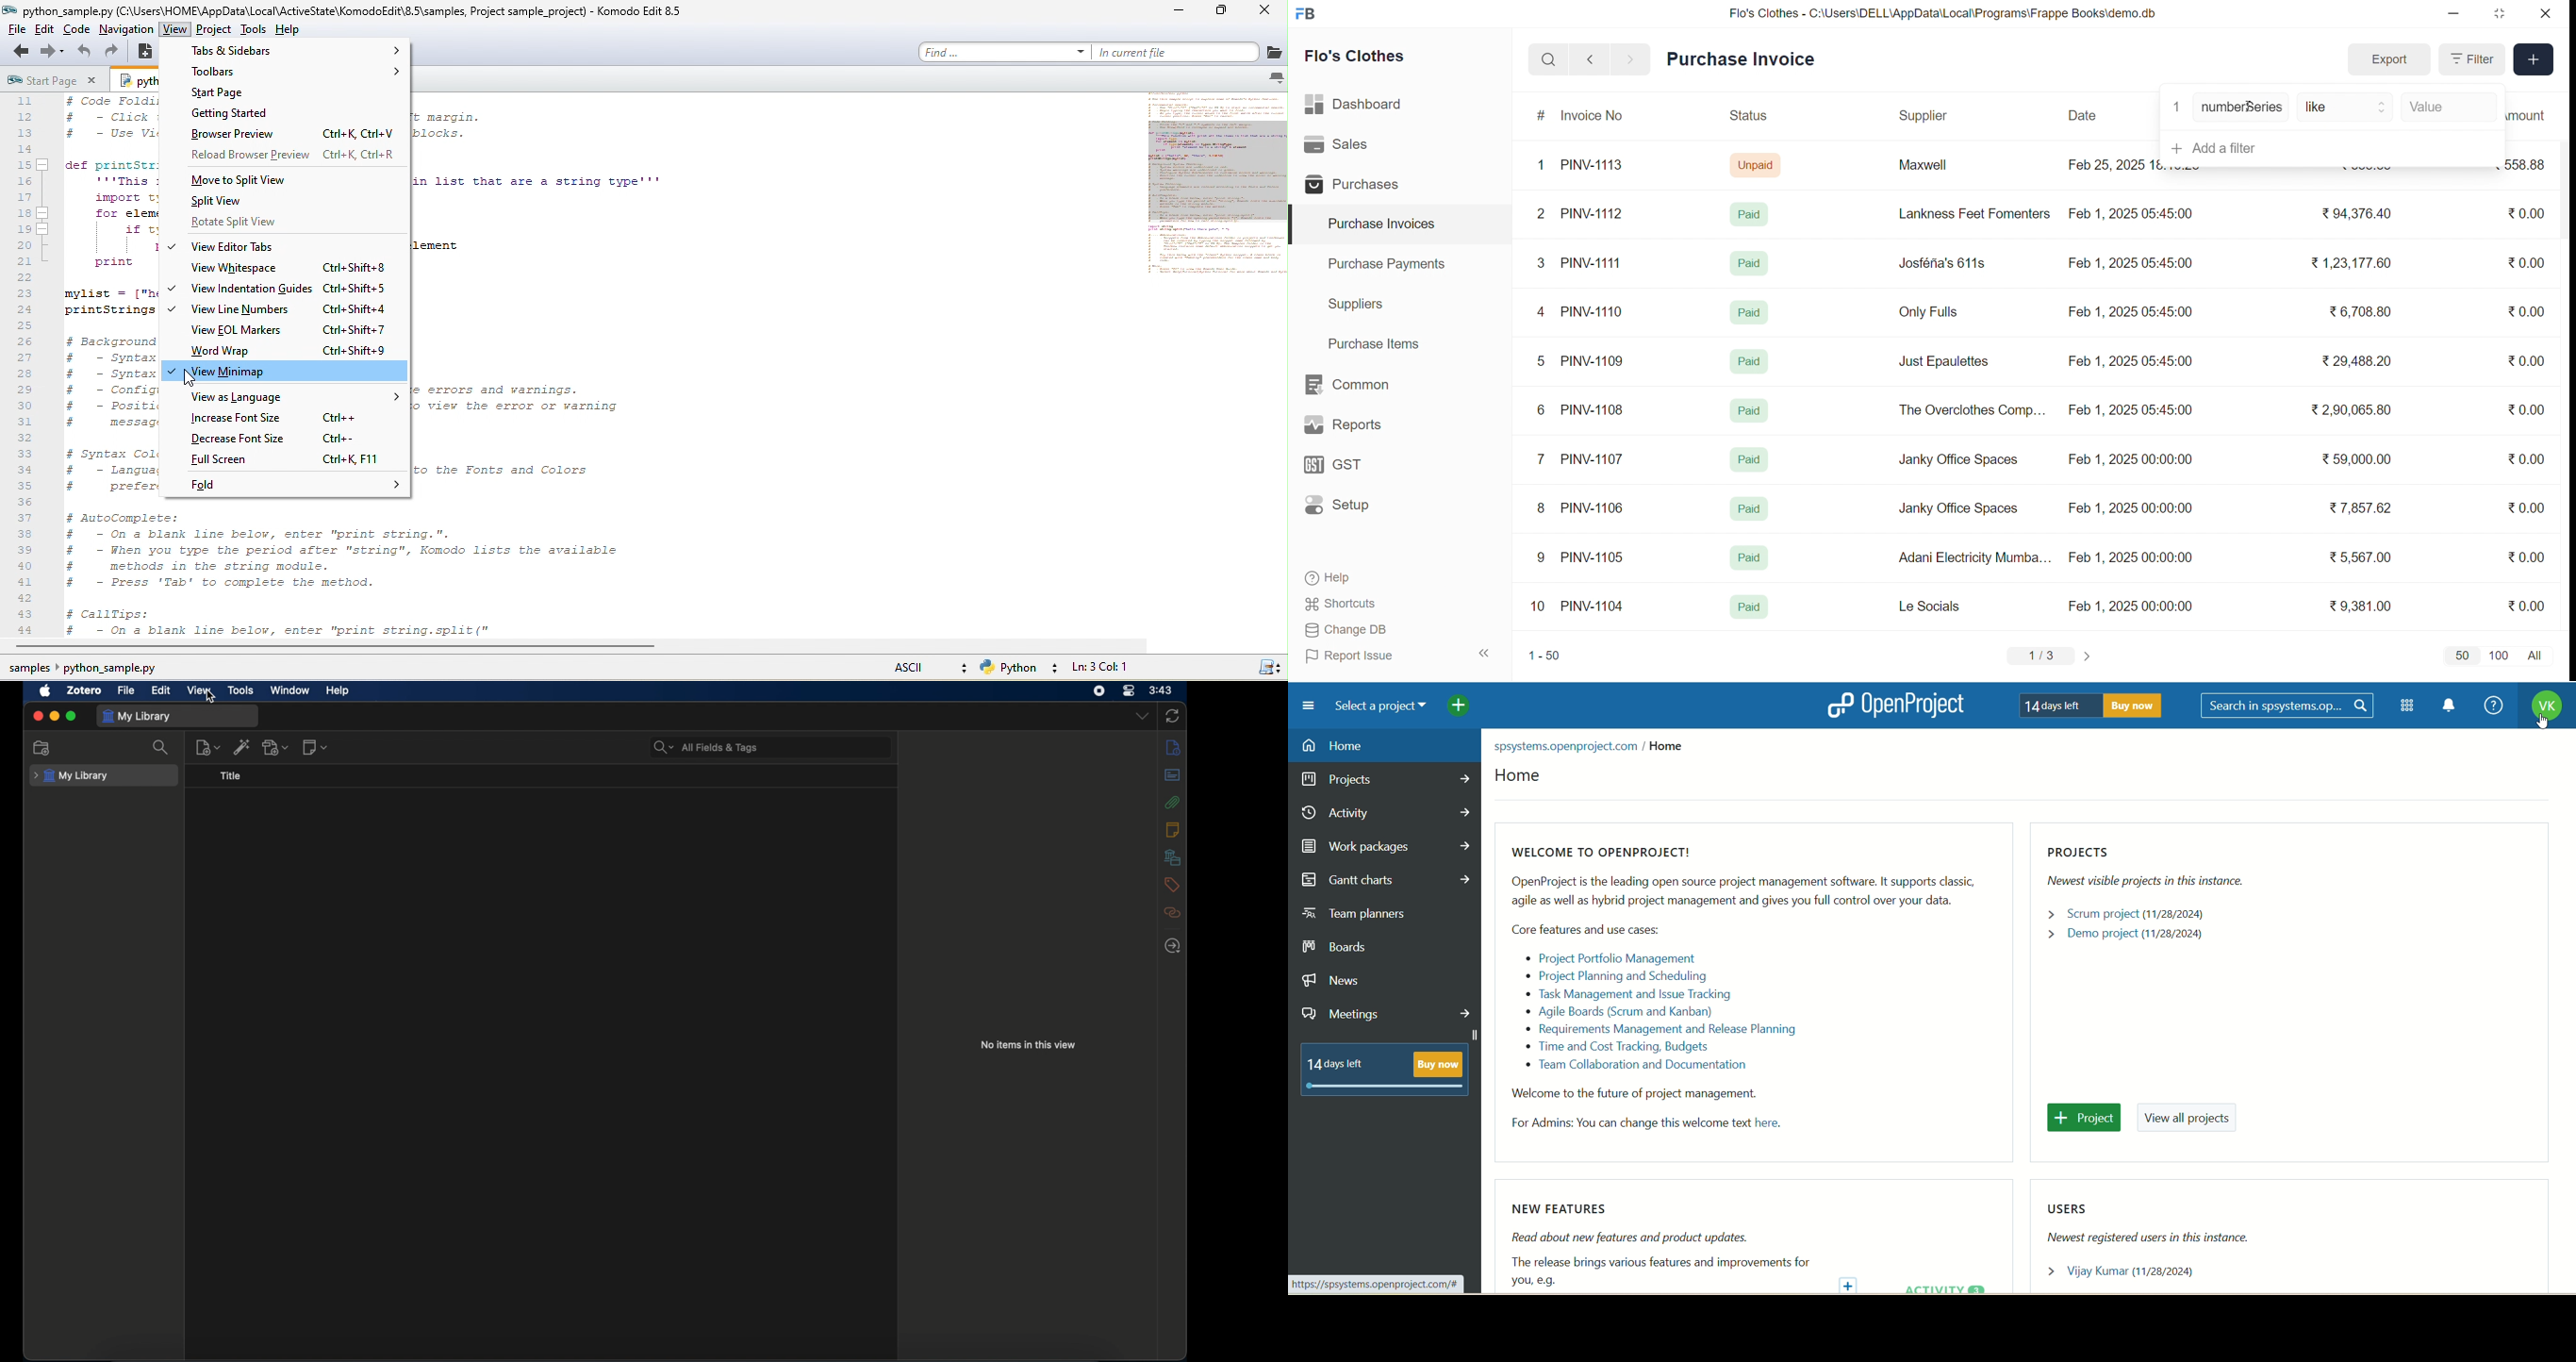 This screenshot has width=2576, height=1372. What do you see at coordinates (1371, 579) in the screenshot?
I see `Help` at bounding box center [1371, 579].